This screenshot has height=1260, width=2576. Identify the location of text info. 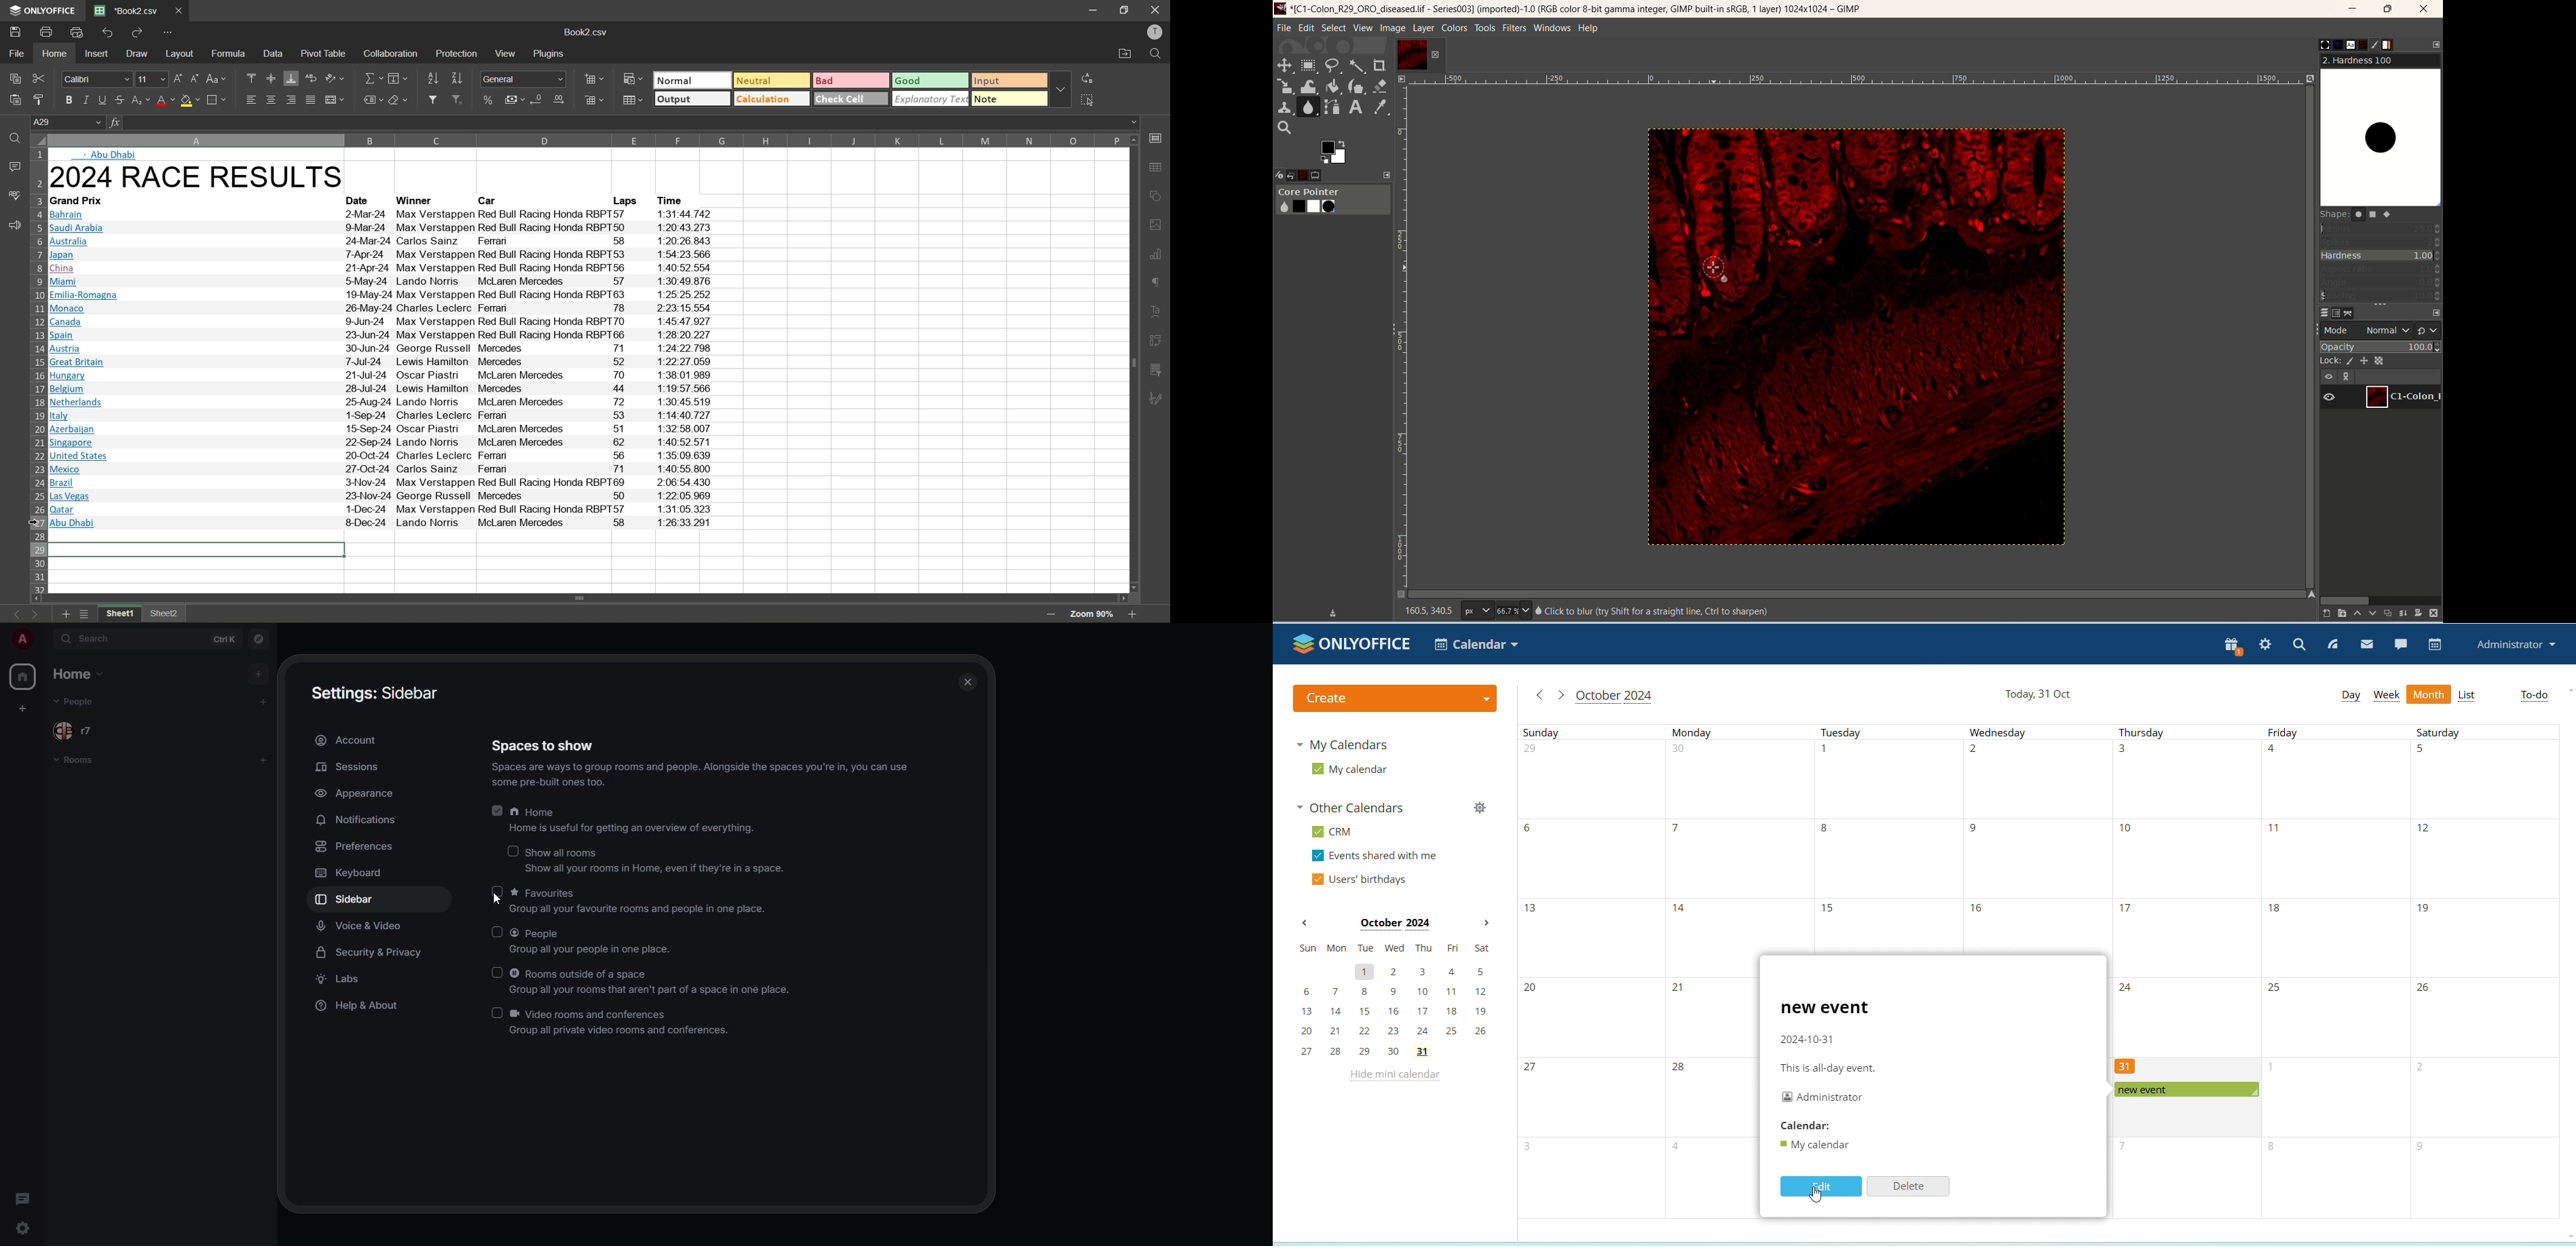
(384, 255).